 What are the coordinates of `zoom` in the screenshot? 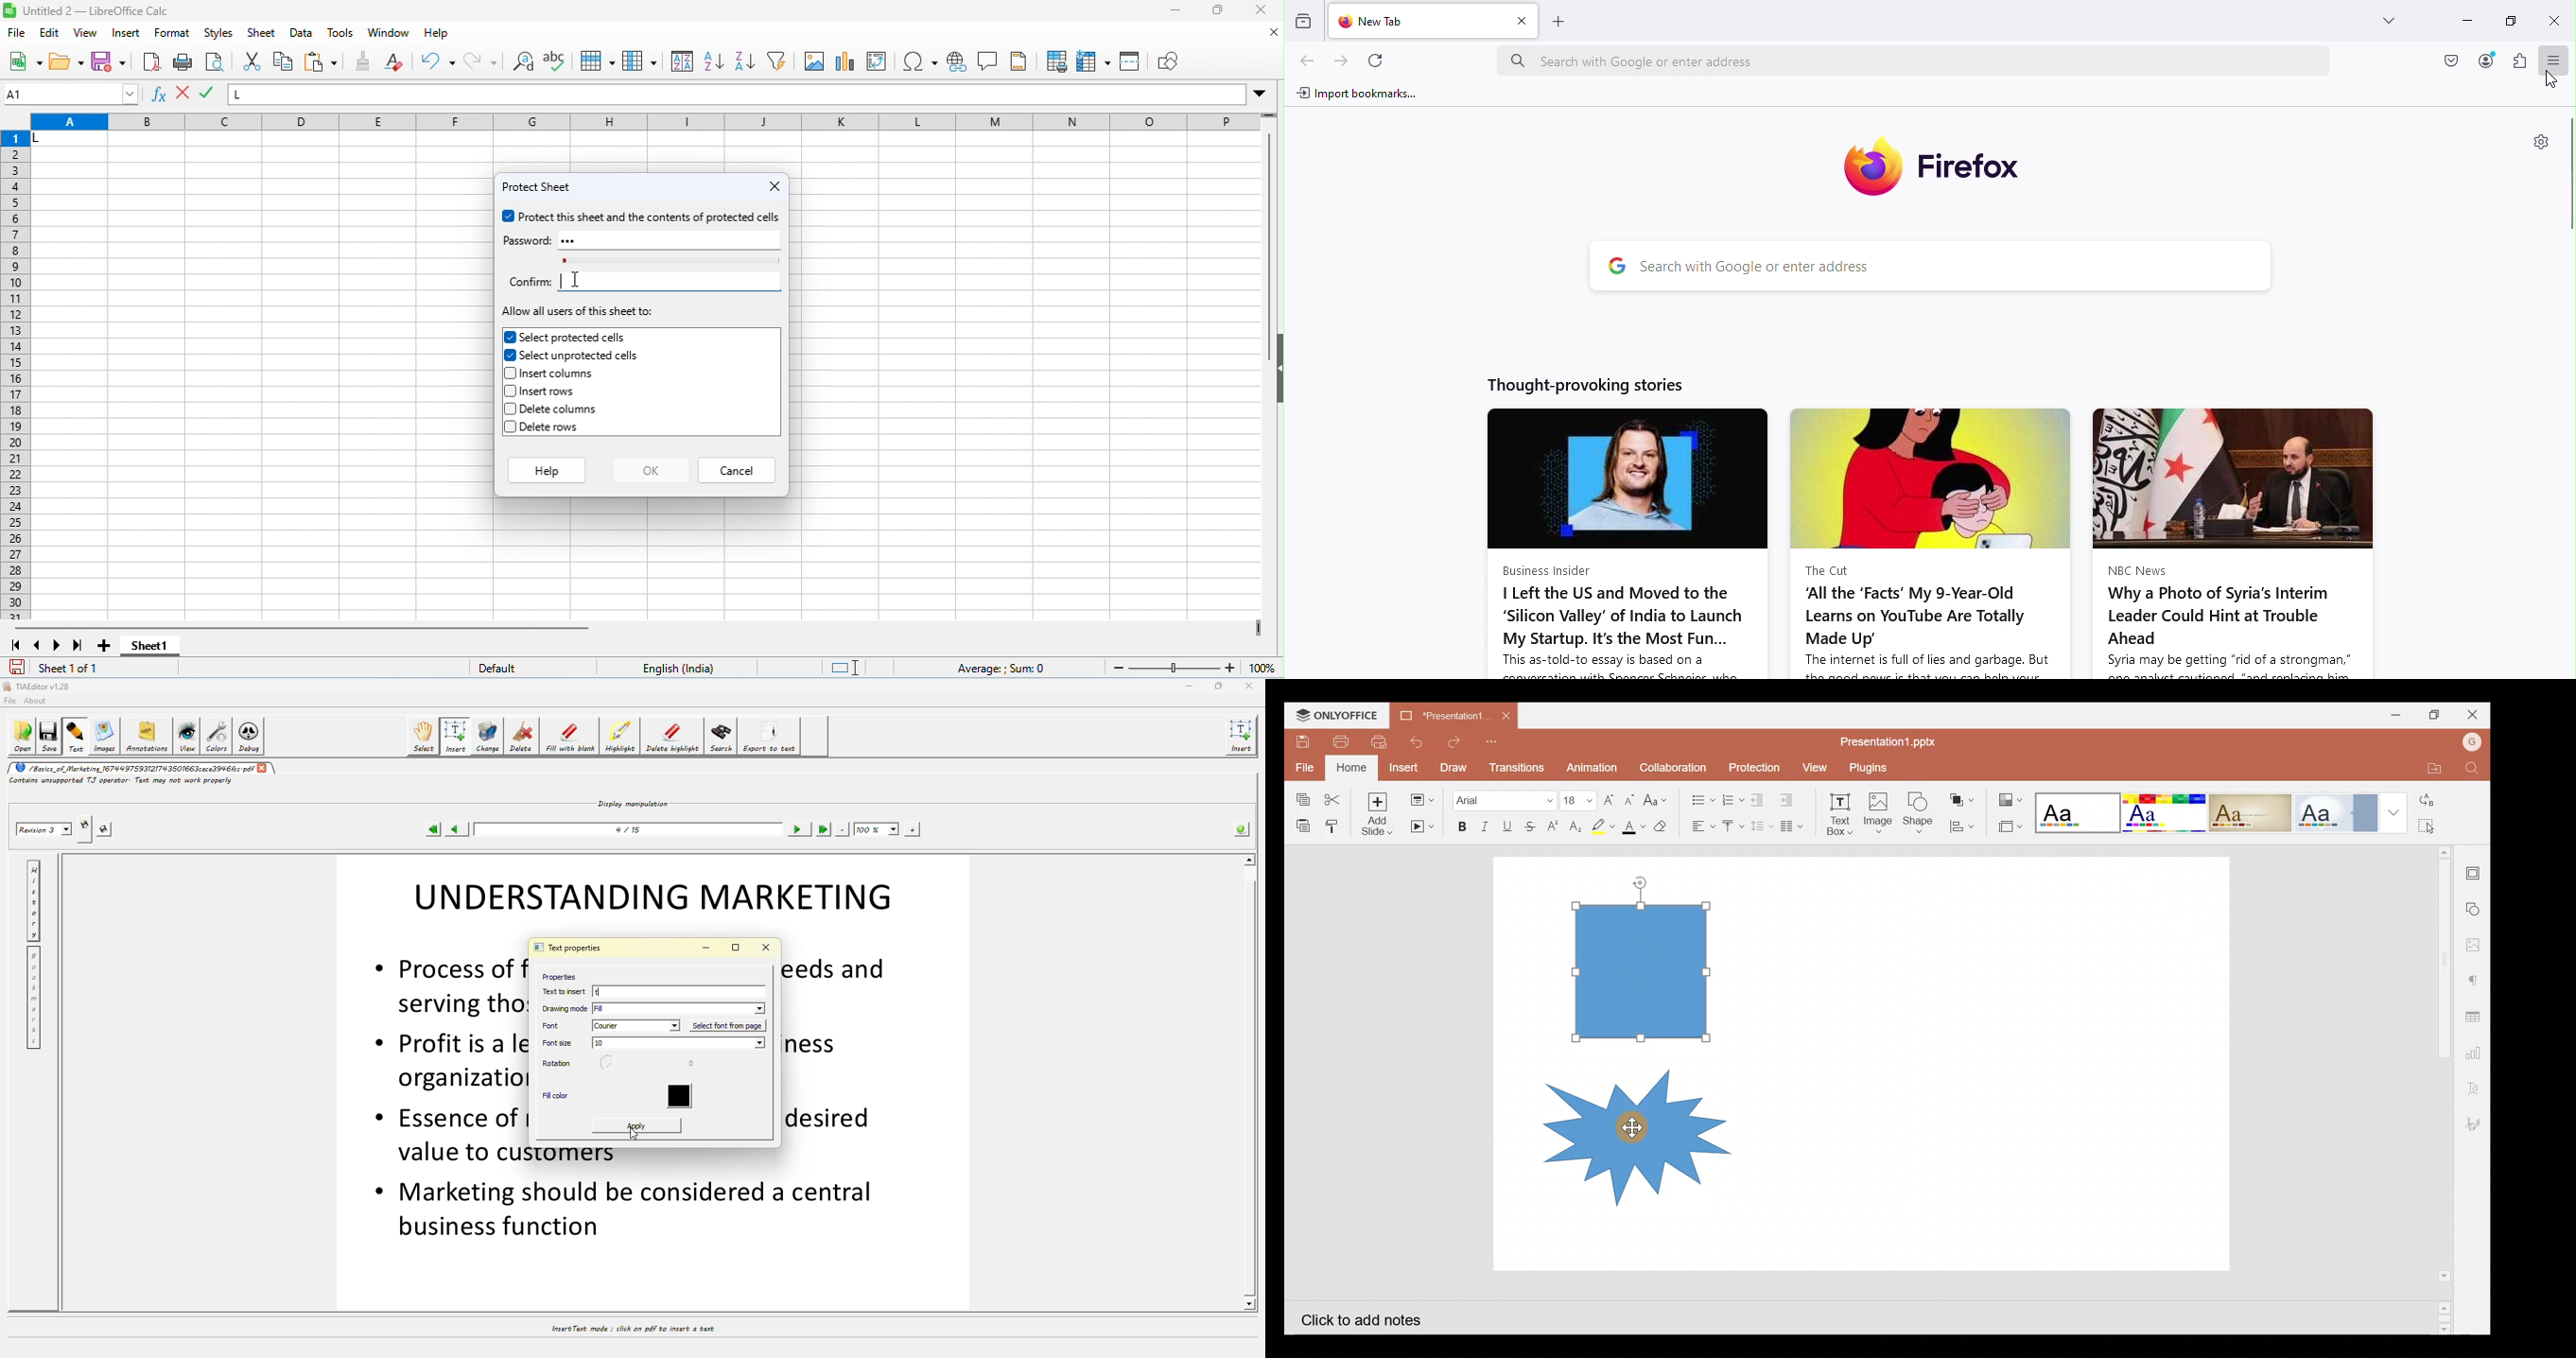 It's located at (1191, 666).